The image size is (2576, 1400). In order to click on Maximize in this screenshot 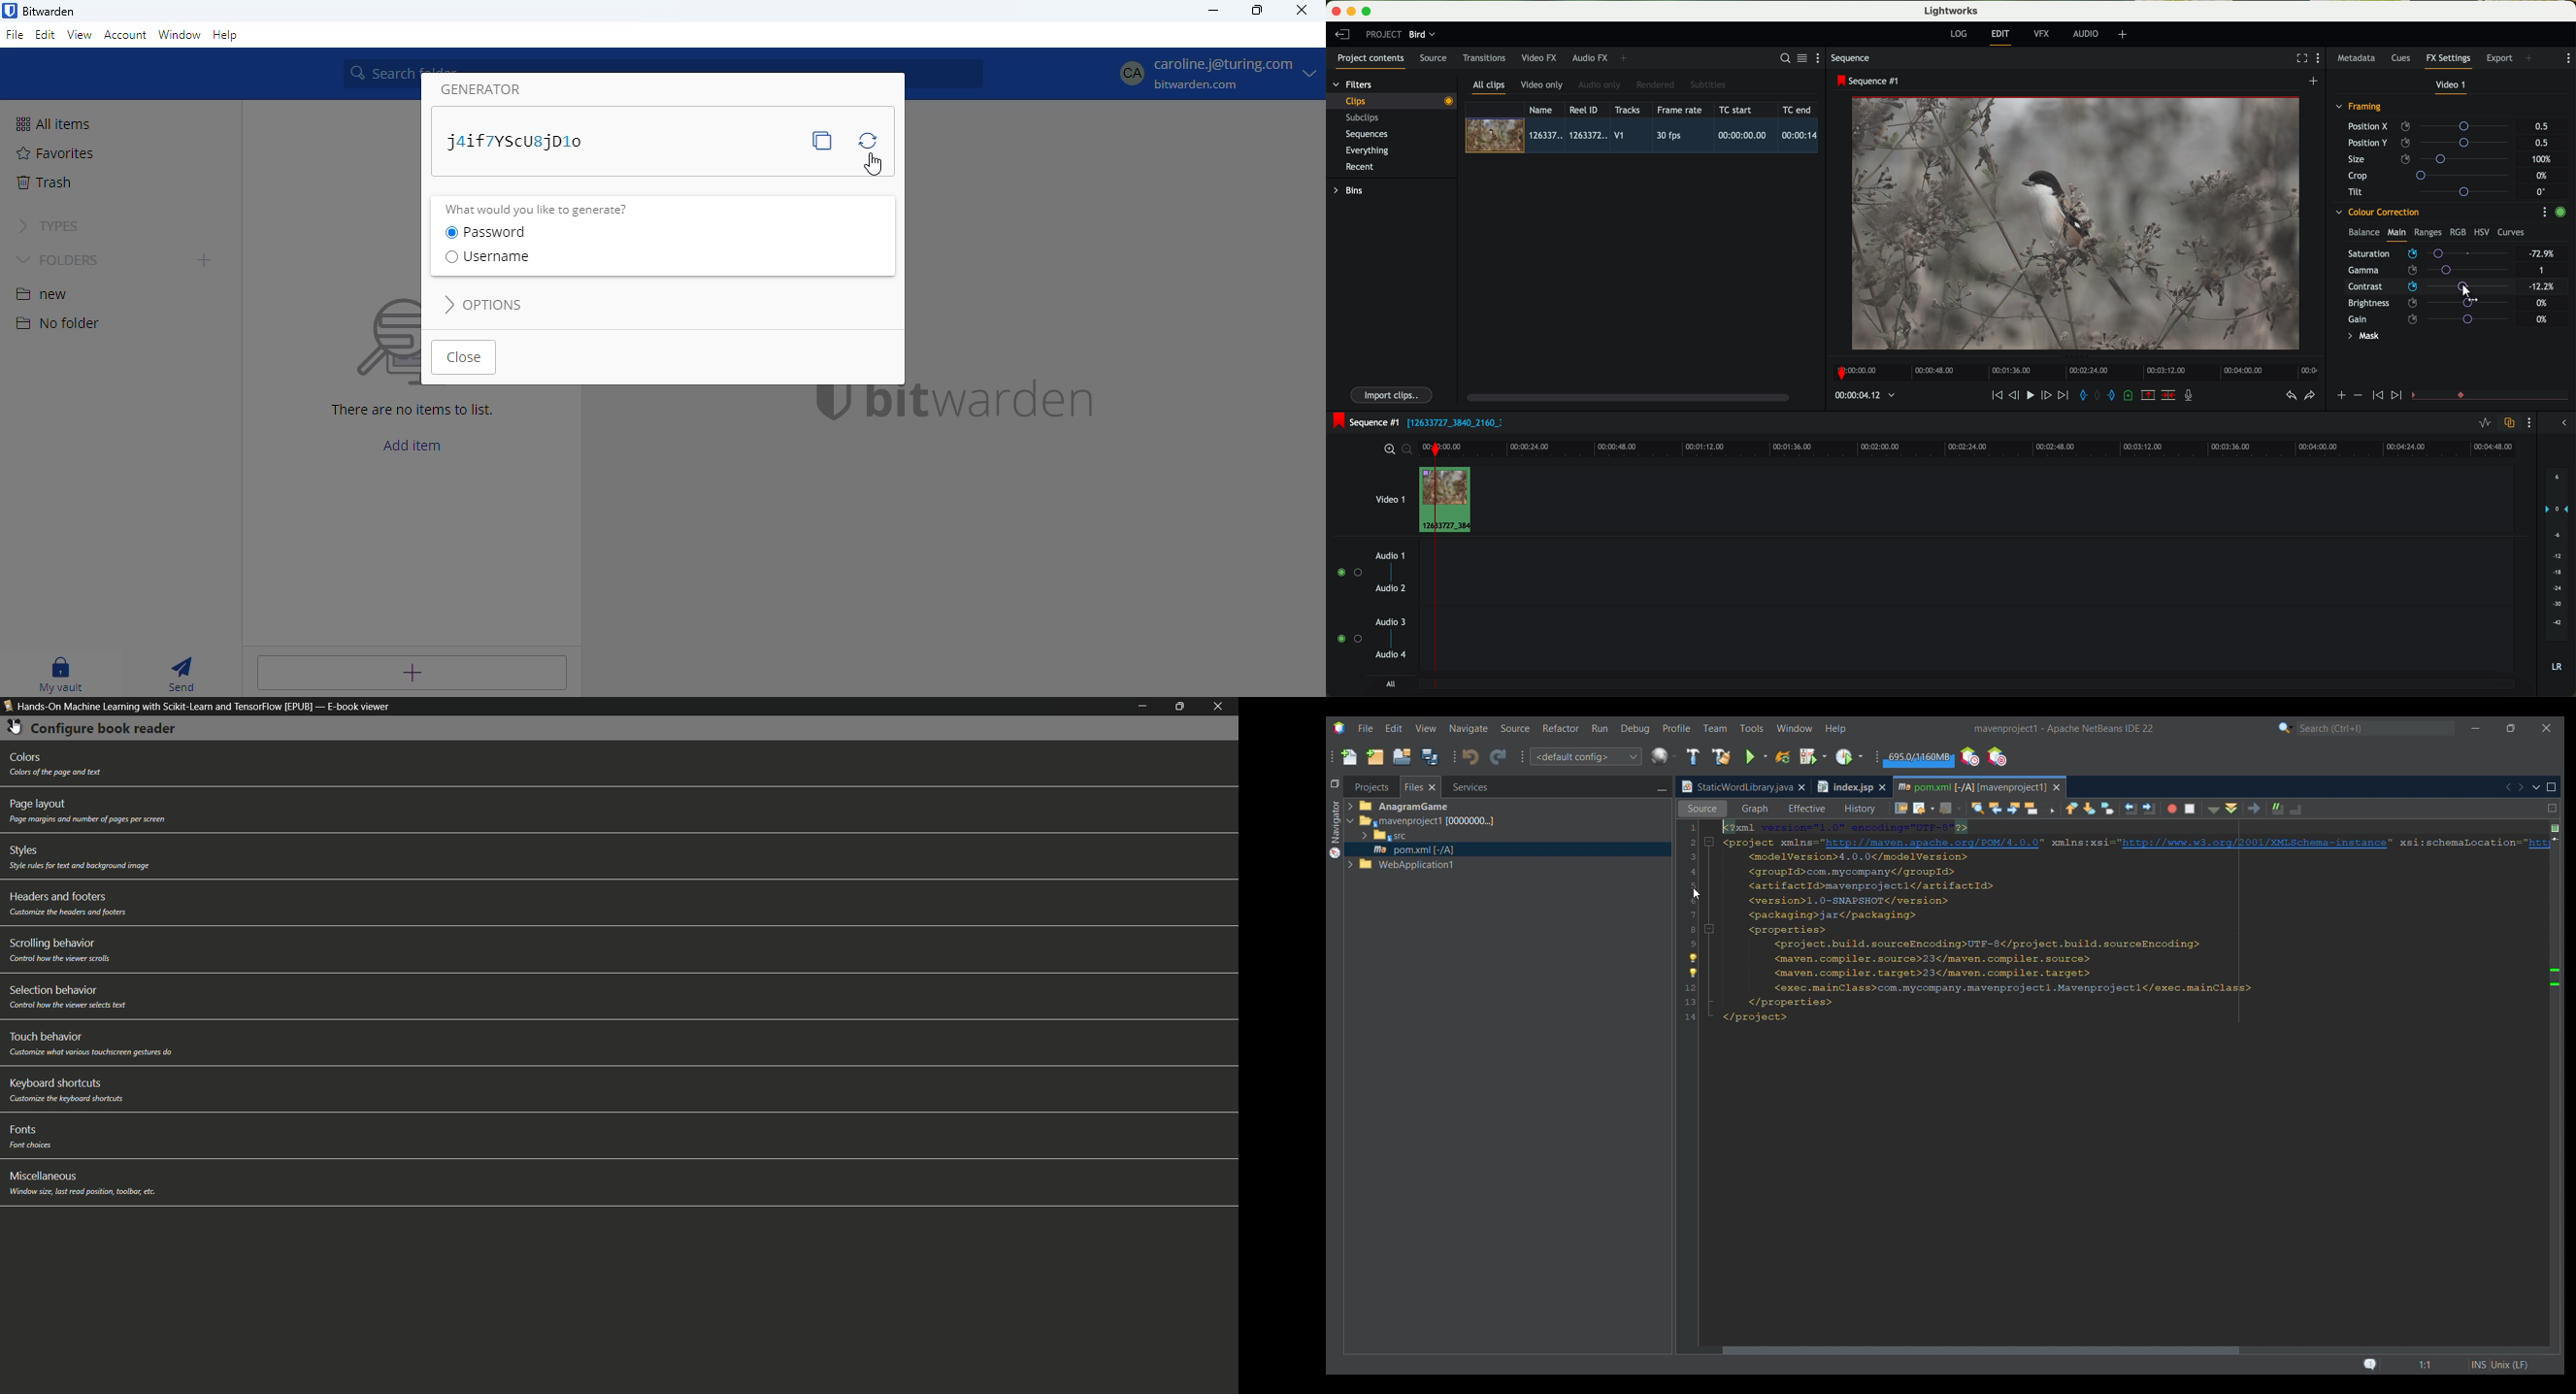, I will do `click(2552, 787)`.